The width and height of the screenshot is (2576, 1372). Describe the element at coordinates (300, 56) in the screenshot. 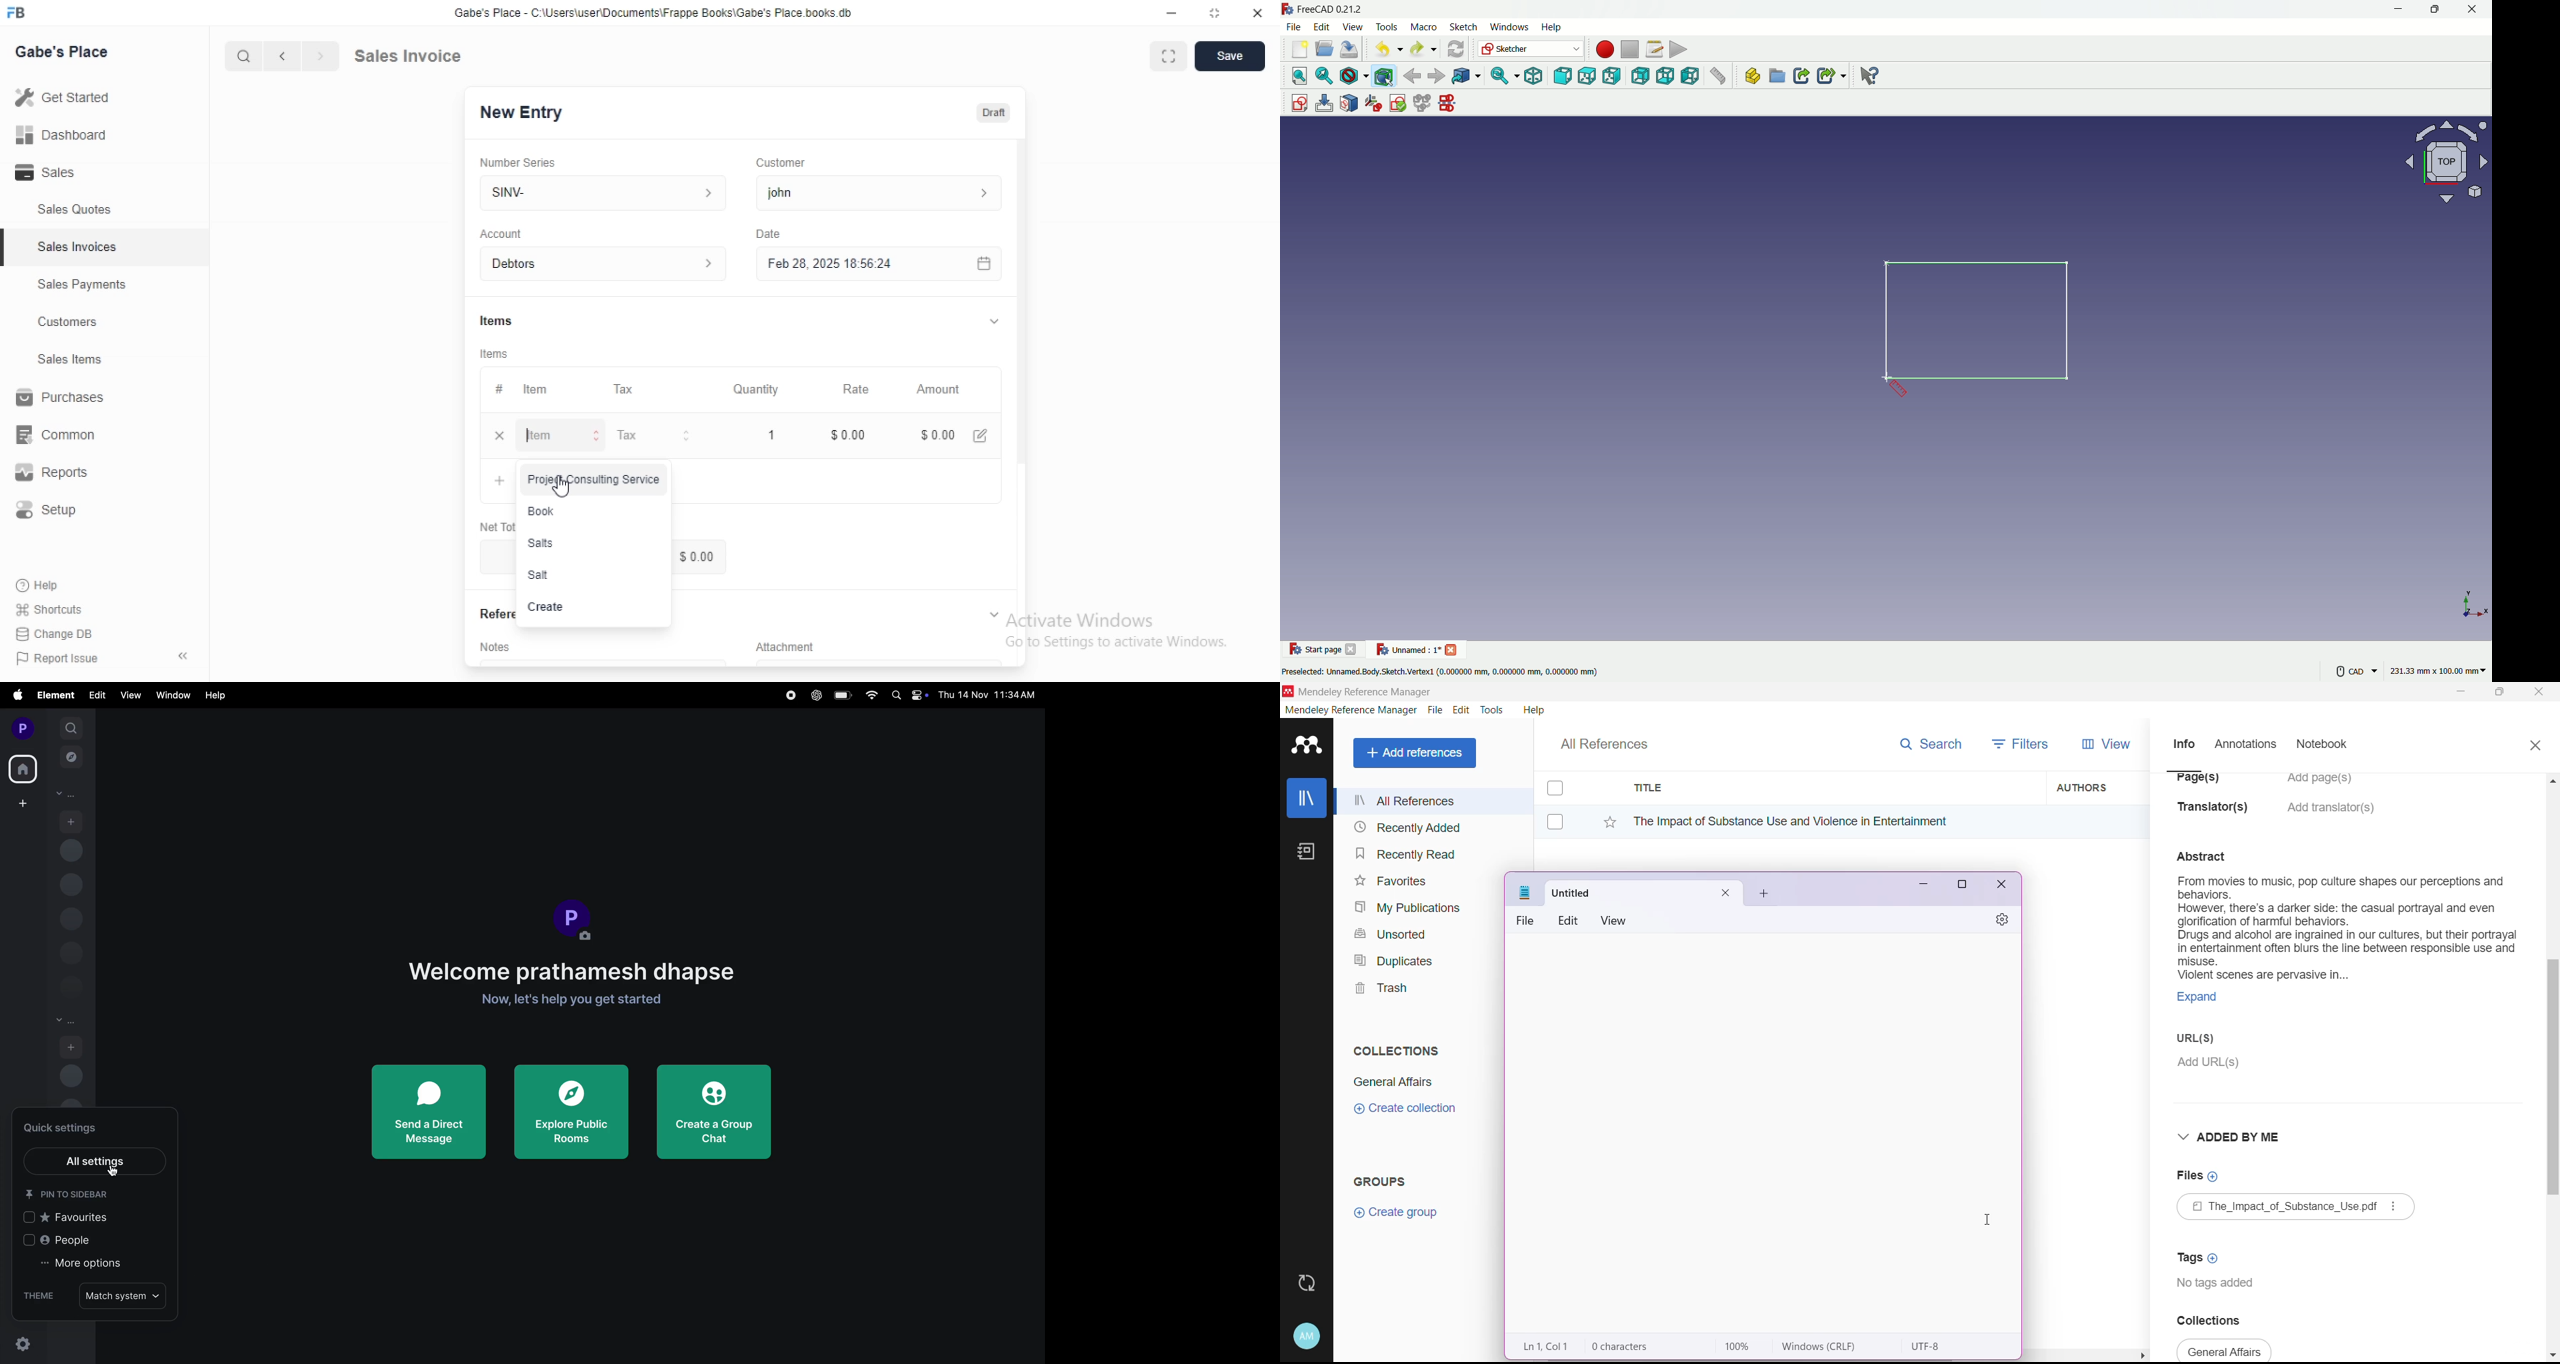

I see `forward/backward` at that location.